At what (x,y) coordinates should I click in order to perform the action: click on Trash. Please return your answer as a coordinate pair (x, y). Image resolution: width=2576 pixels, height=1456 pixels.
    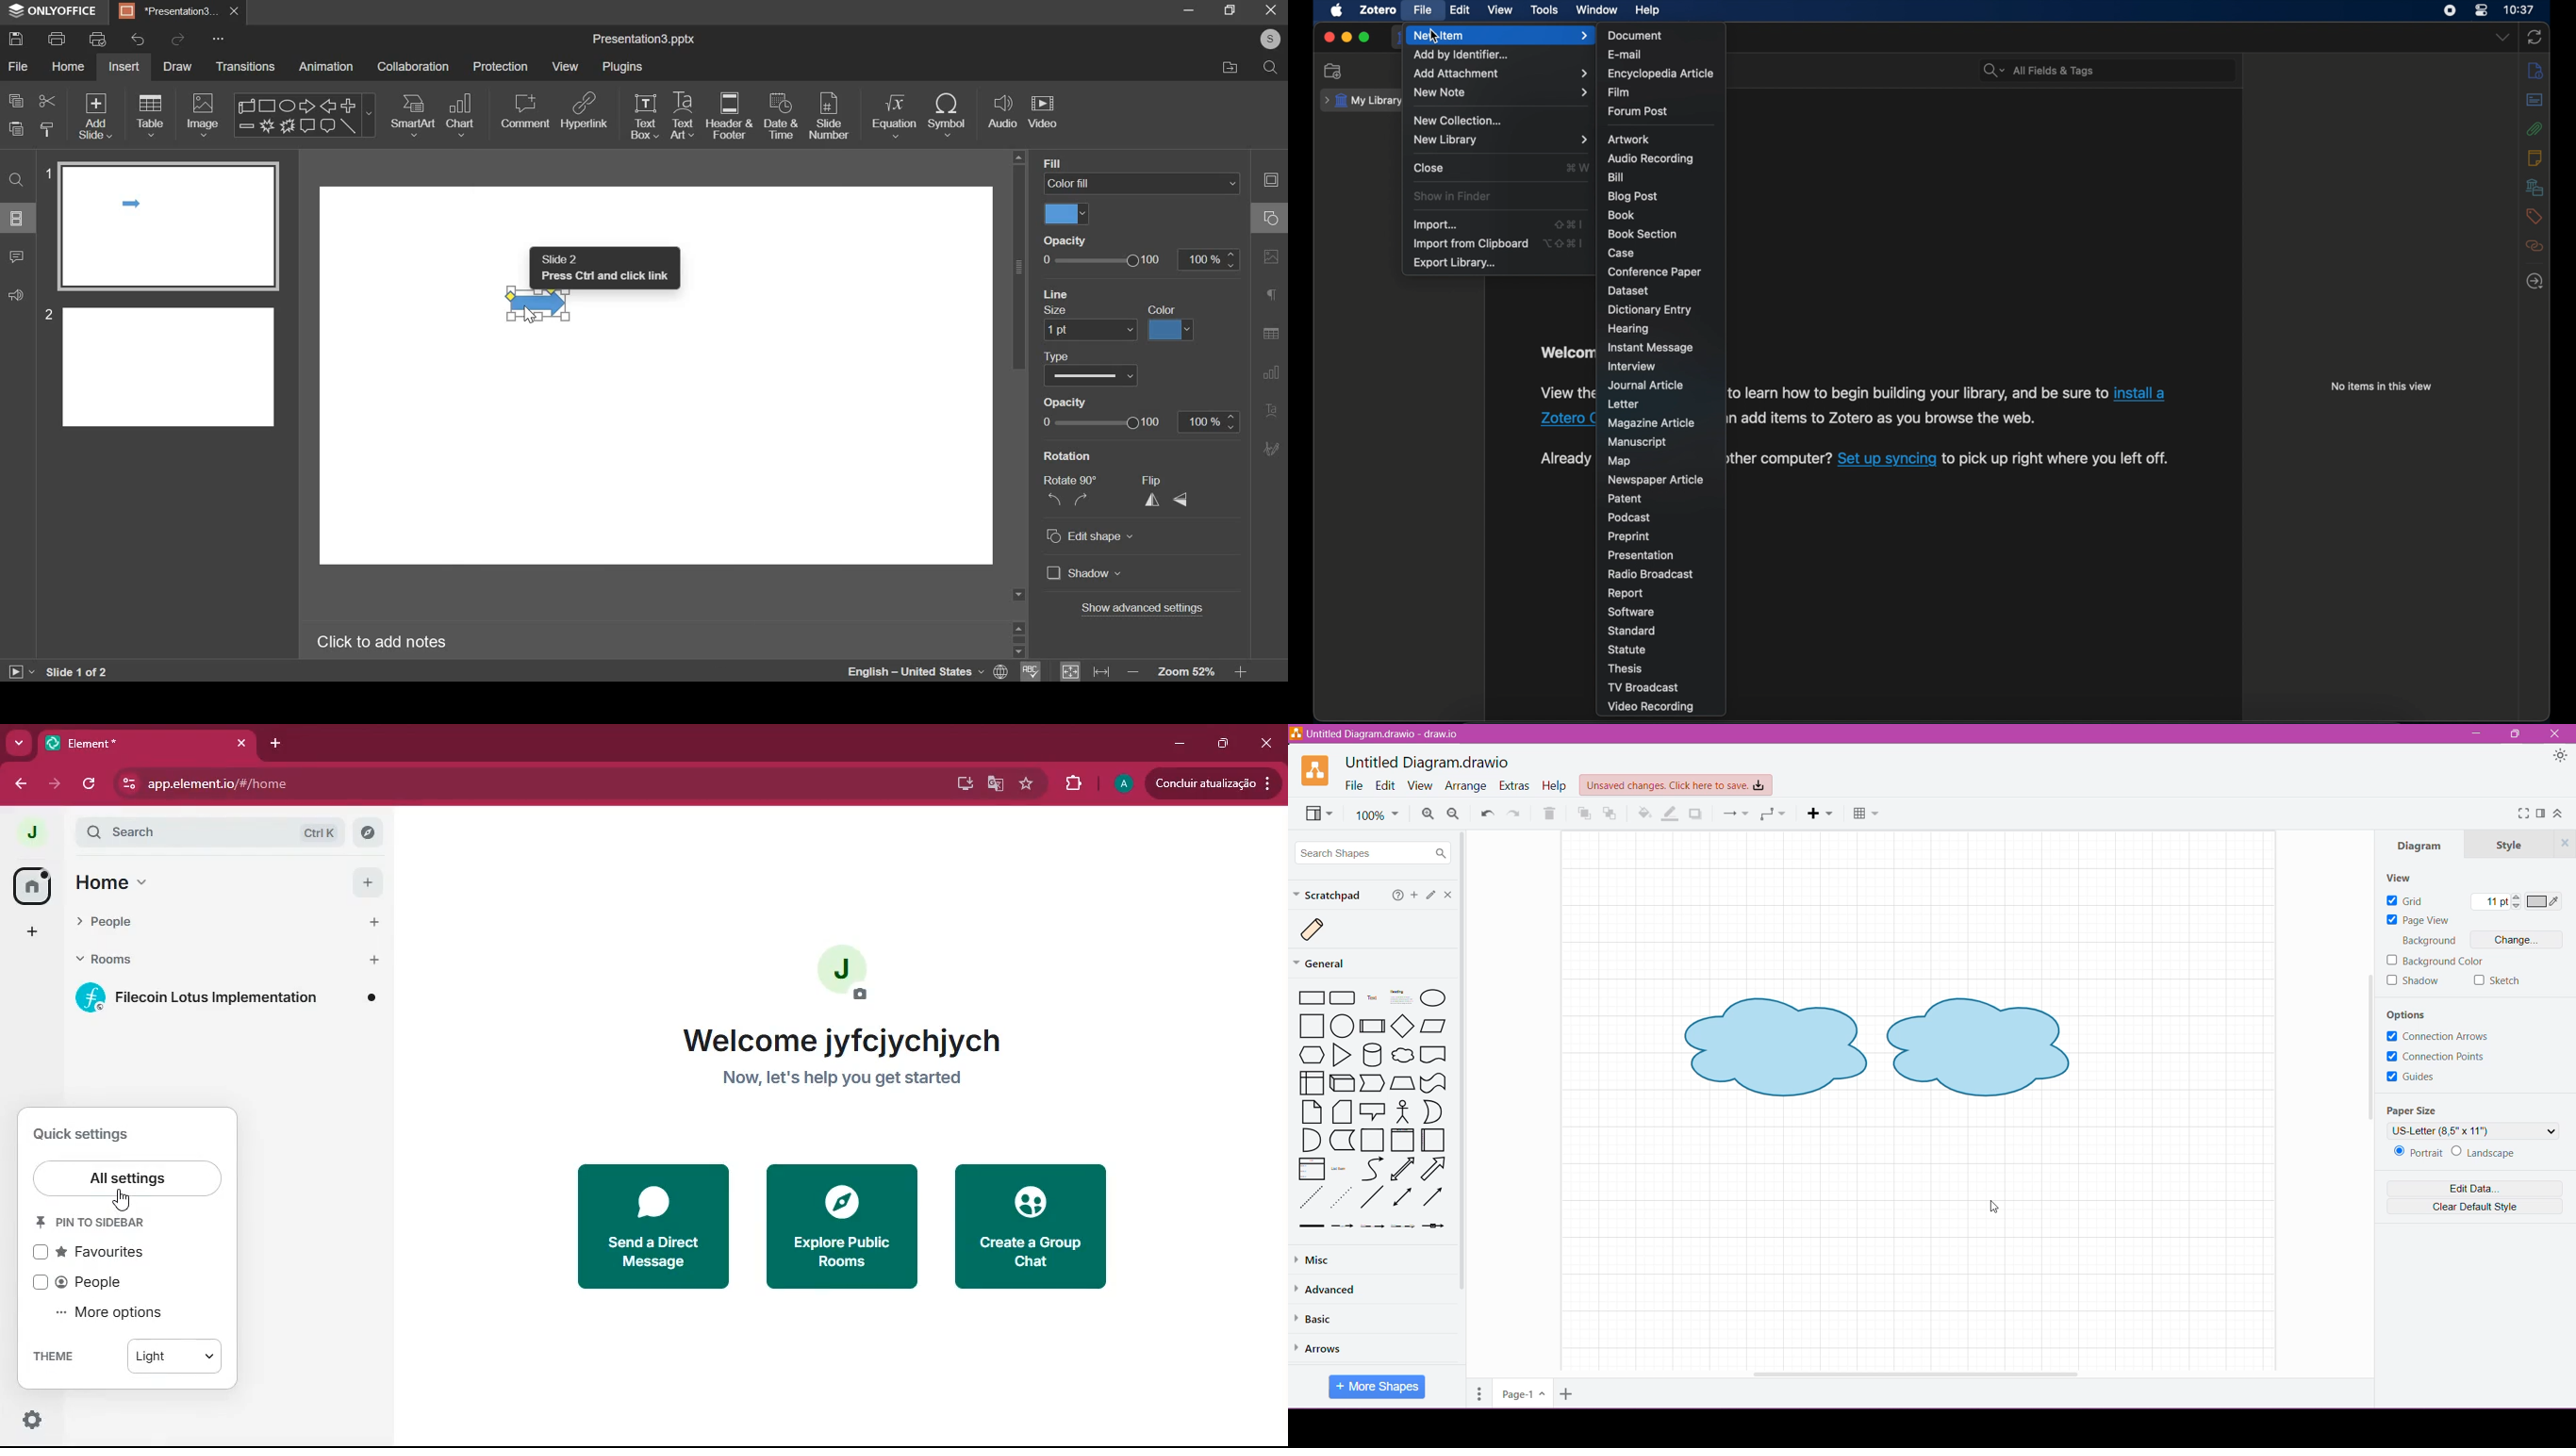
    Looking at the image, I should click on (1549, 815).